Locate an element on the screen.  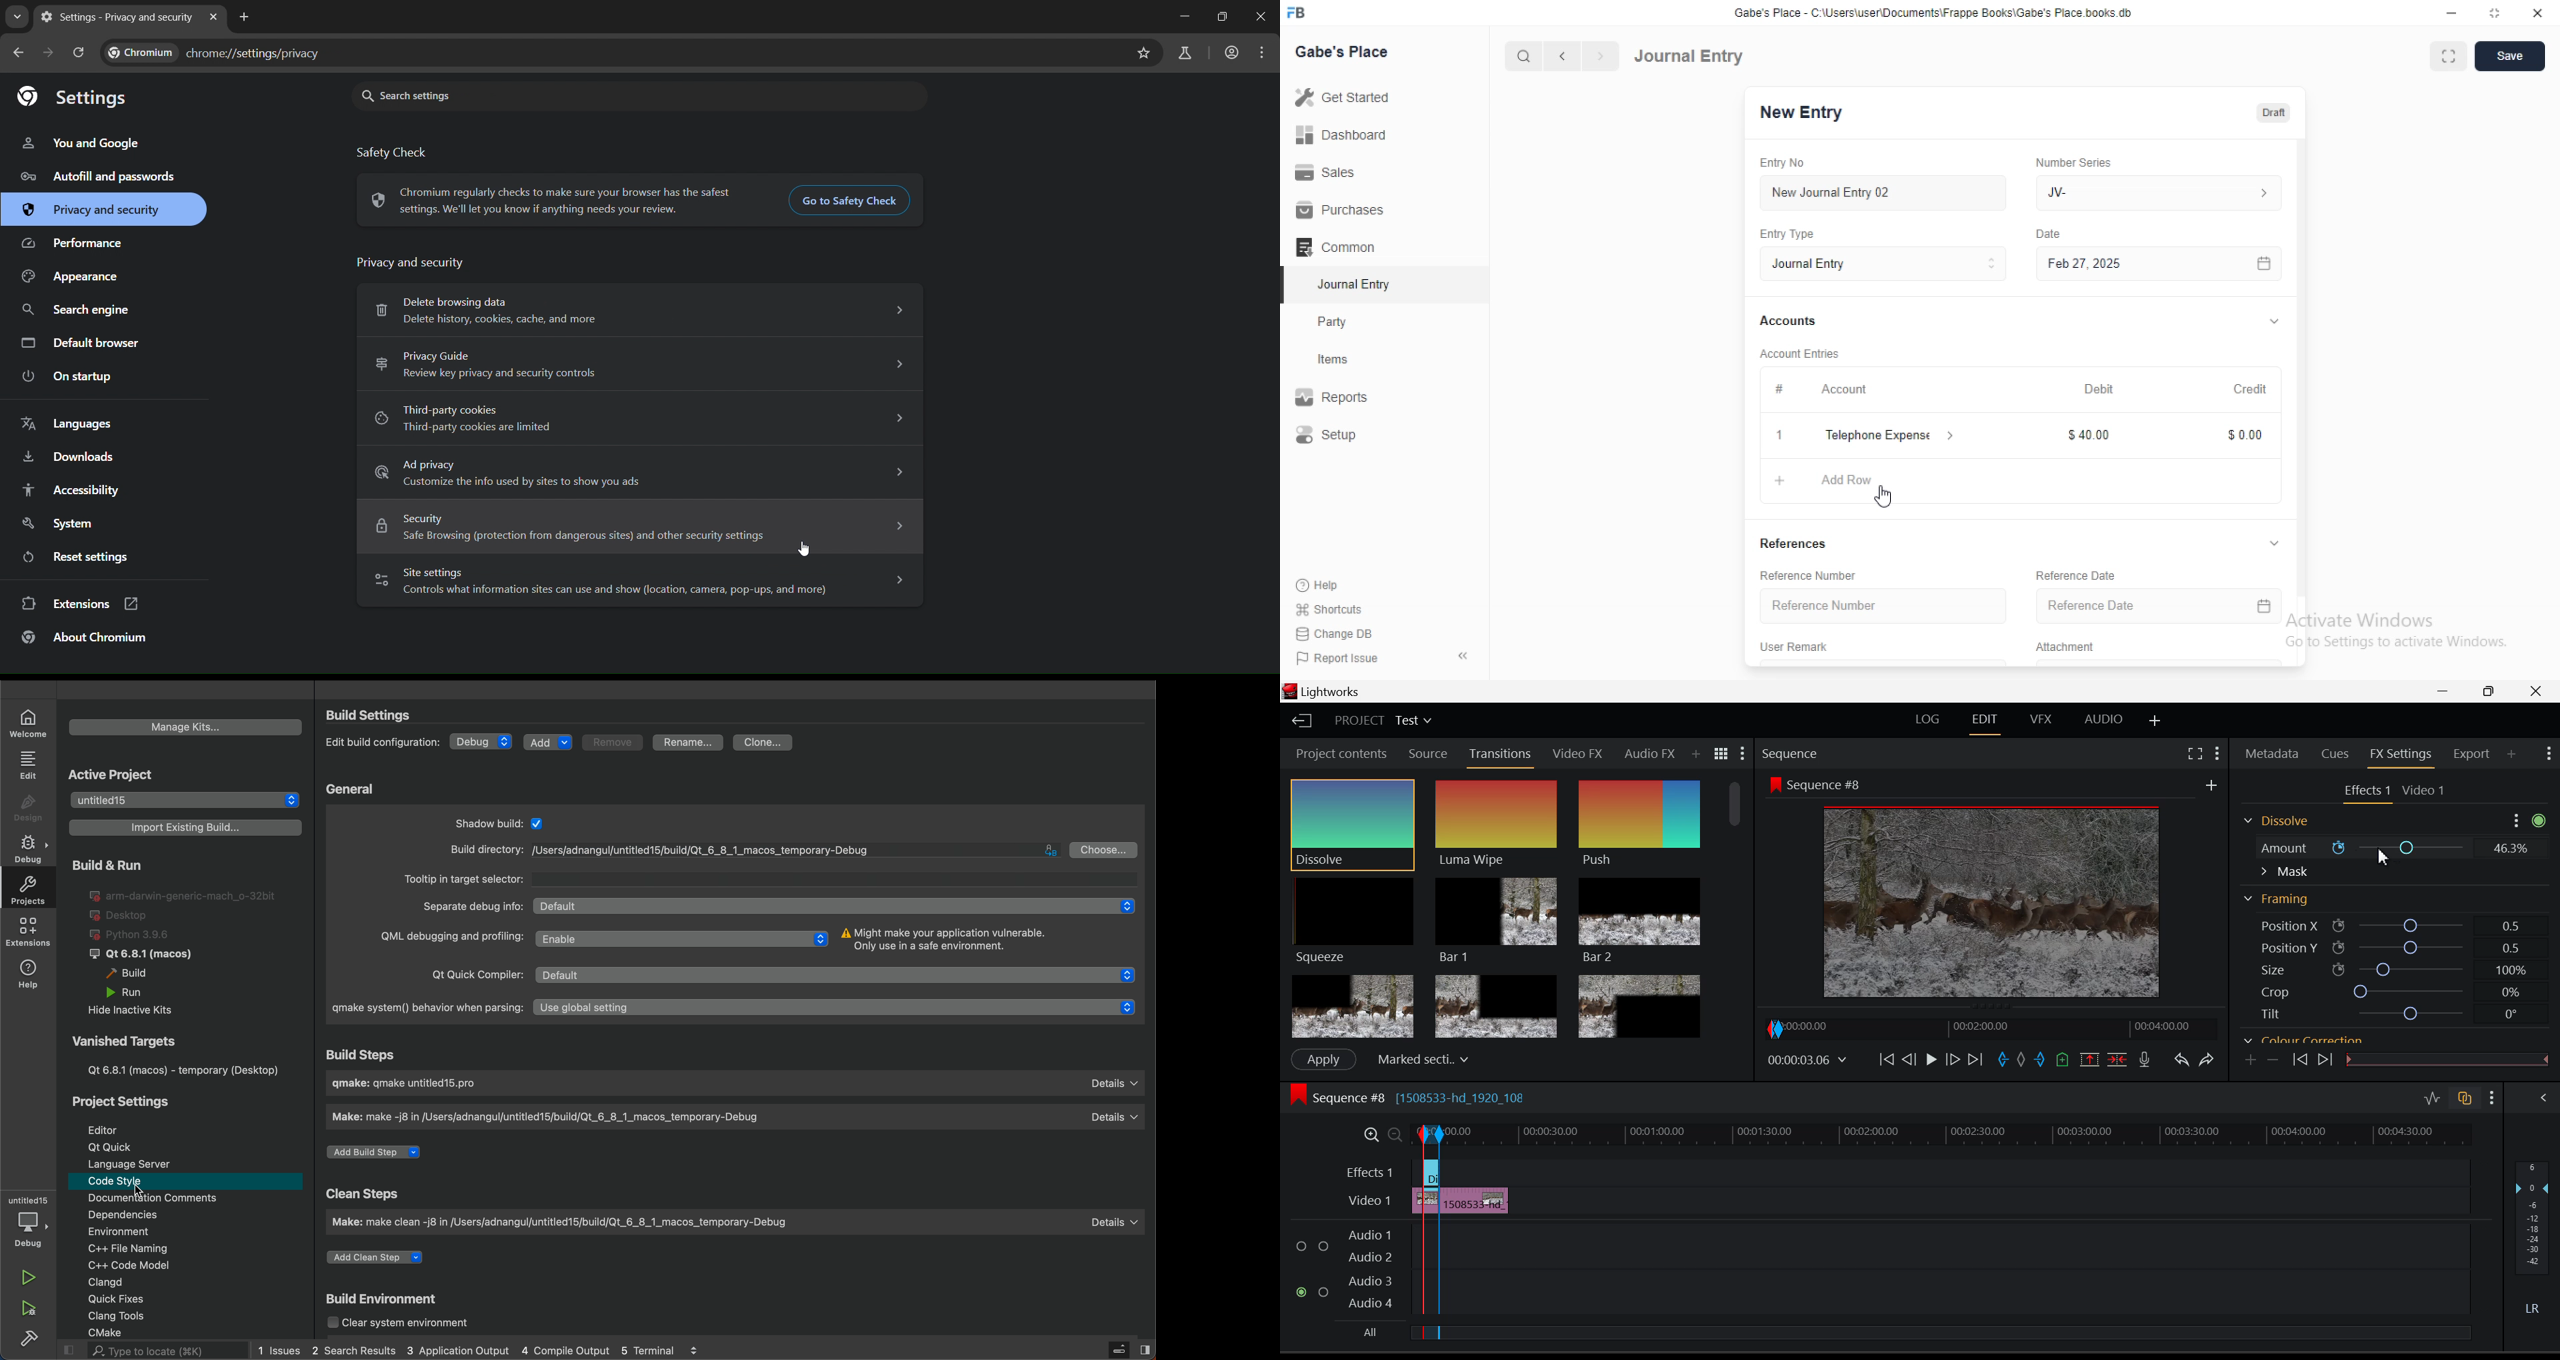
Project Timeline is located at coordinates (1959, 1134).